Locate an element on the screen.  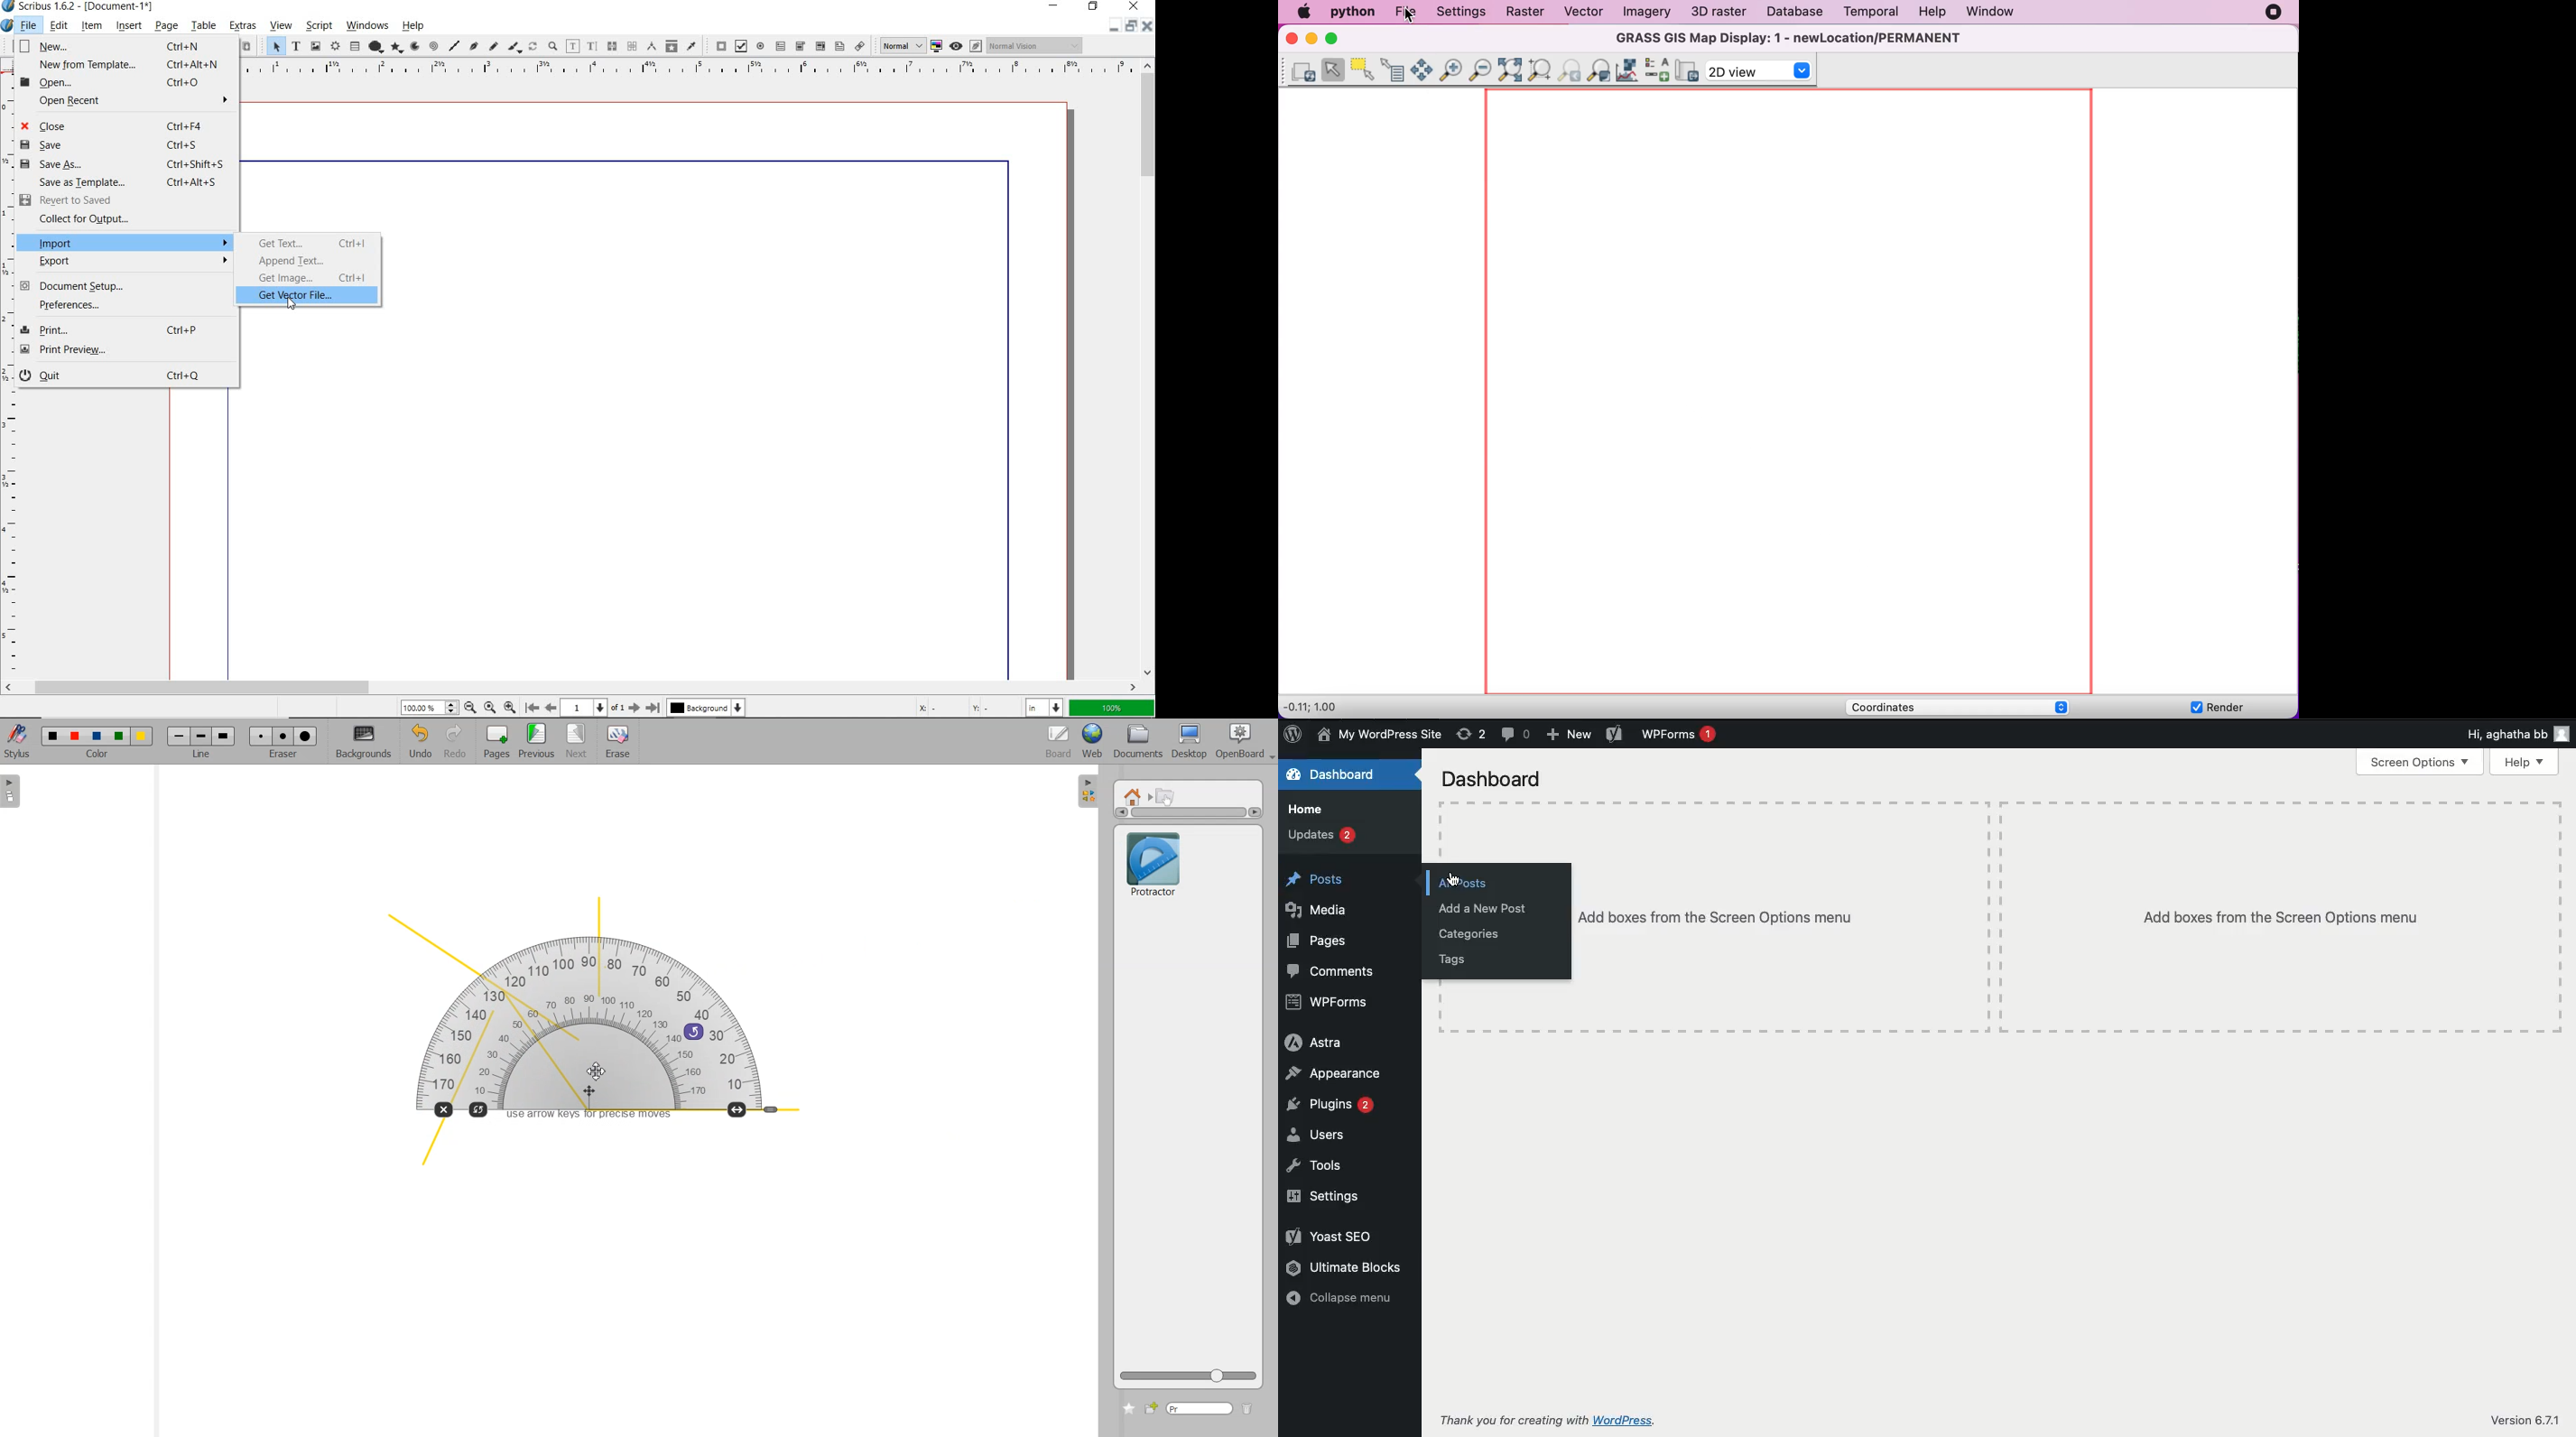
Document Setup... is located at coordinates (126, 288).